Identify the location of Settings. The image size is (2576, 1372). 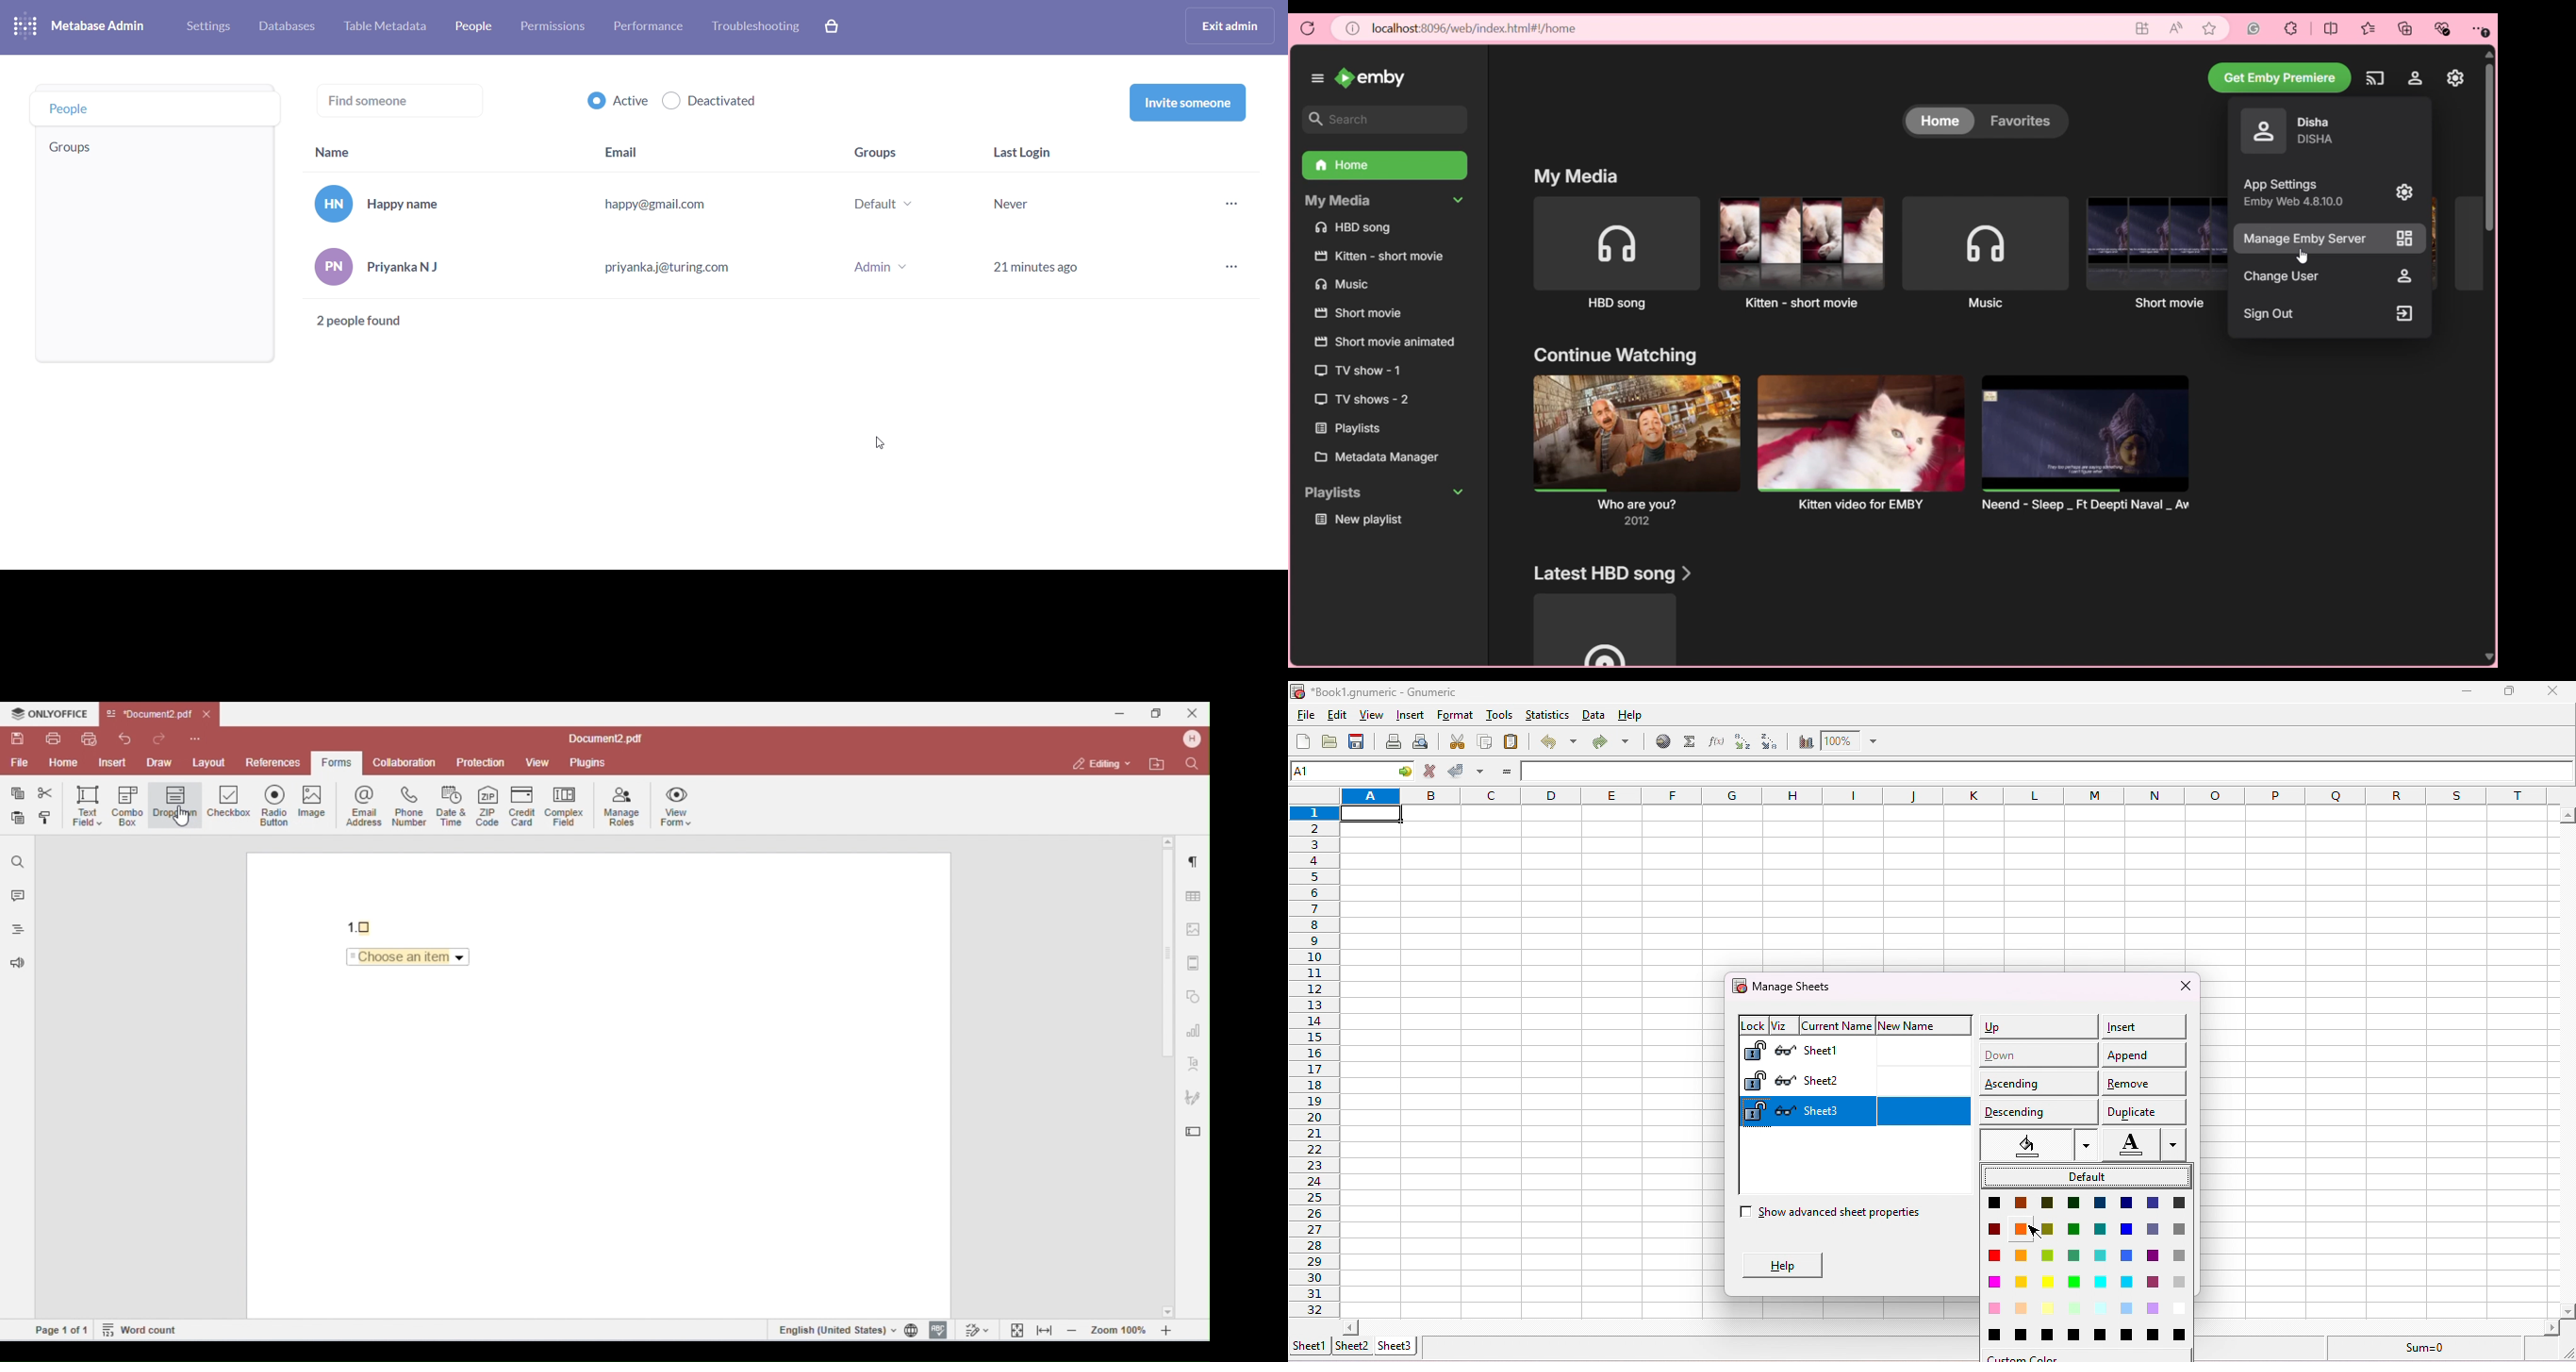
(2416, 78).